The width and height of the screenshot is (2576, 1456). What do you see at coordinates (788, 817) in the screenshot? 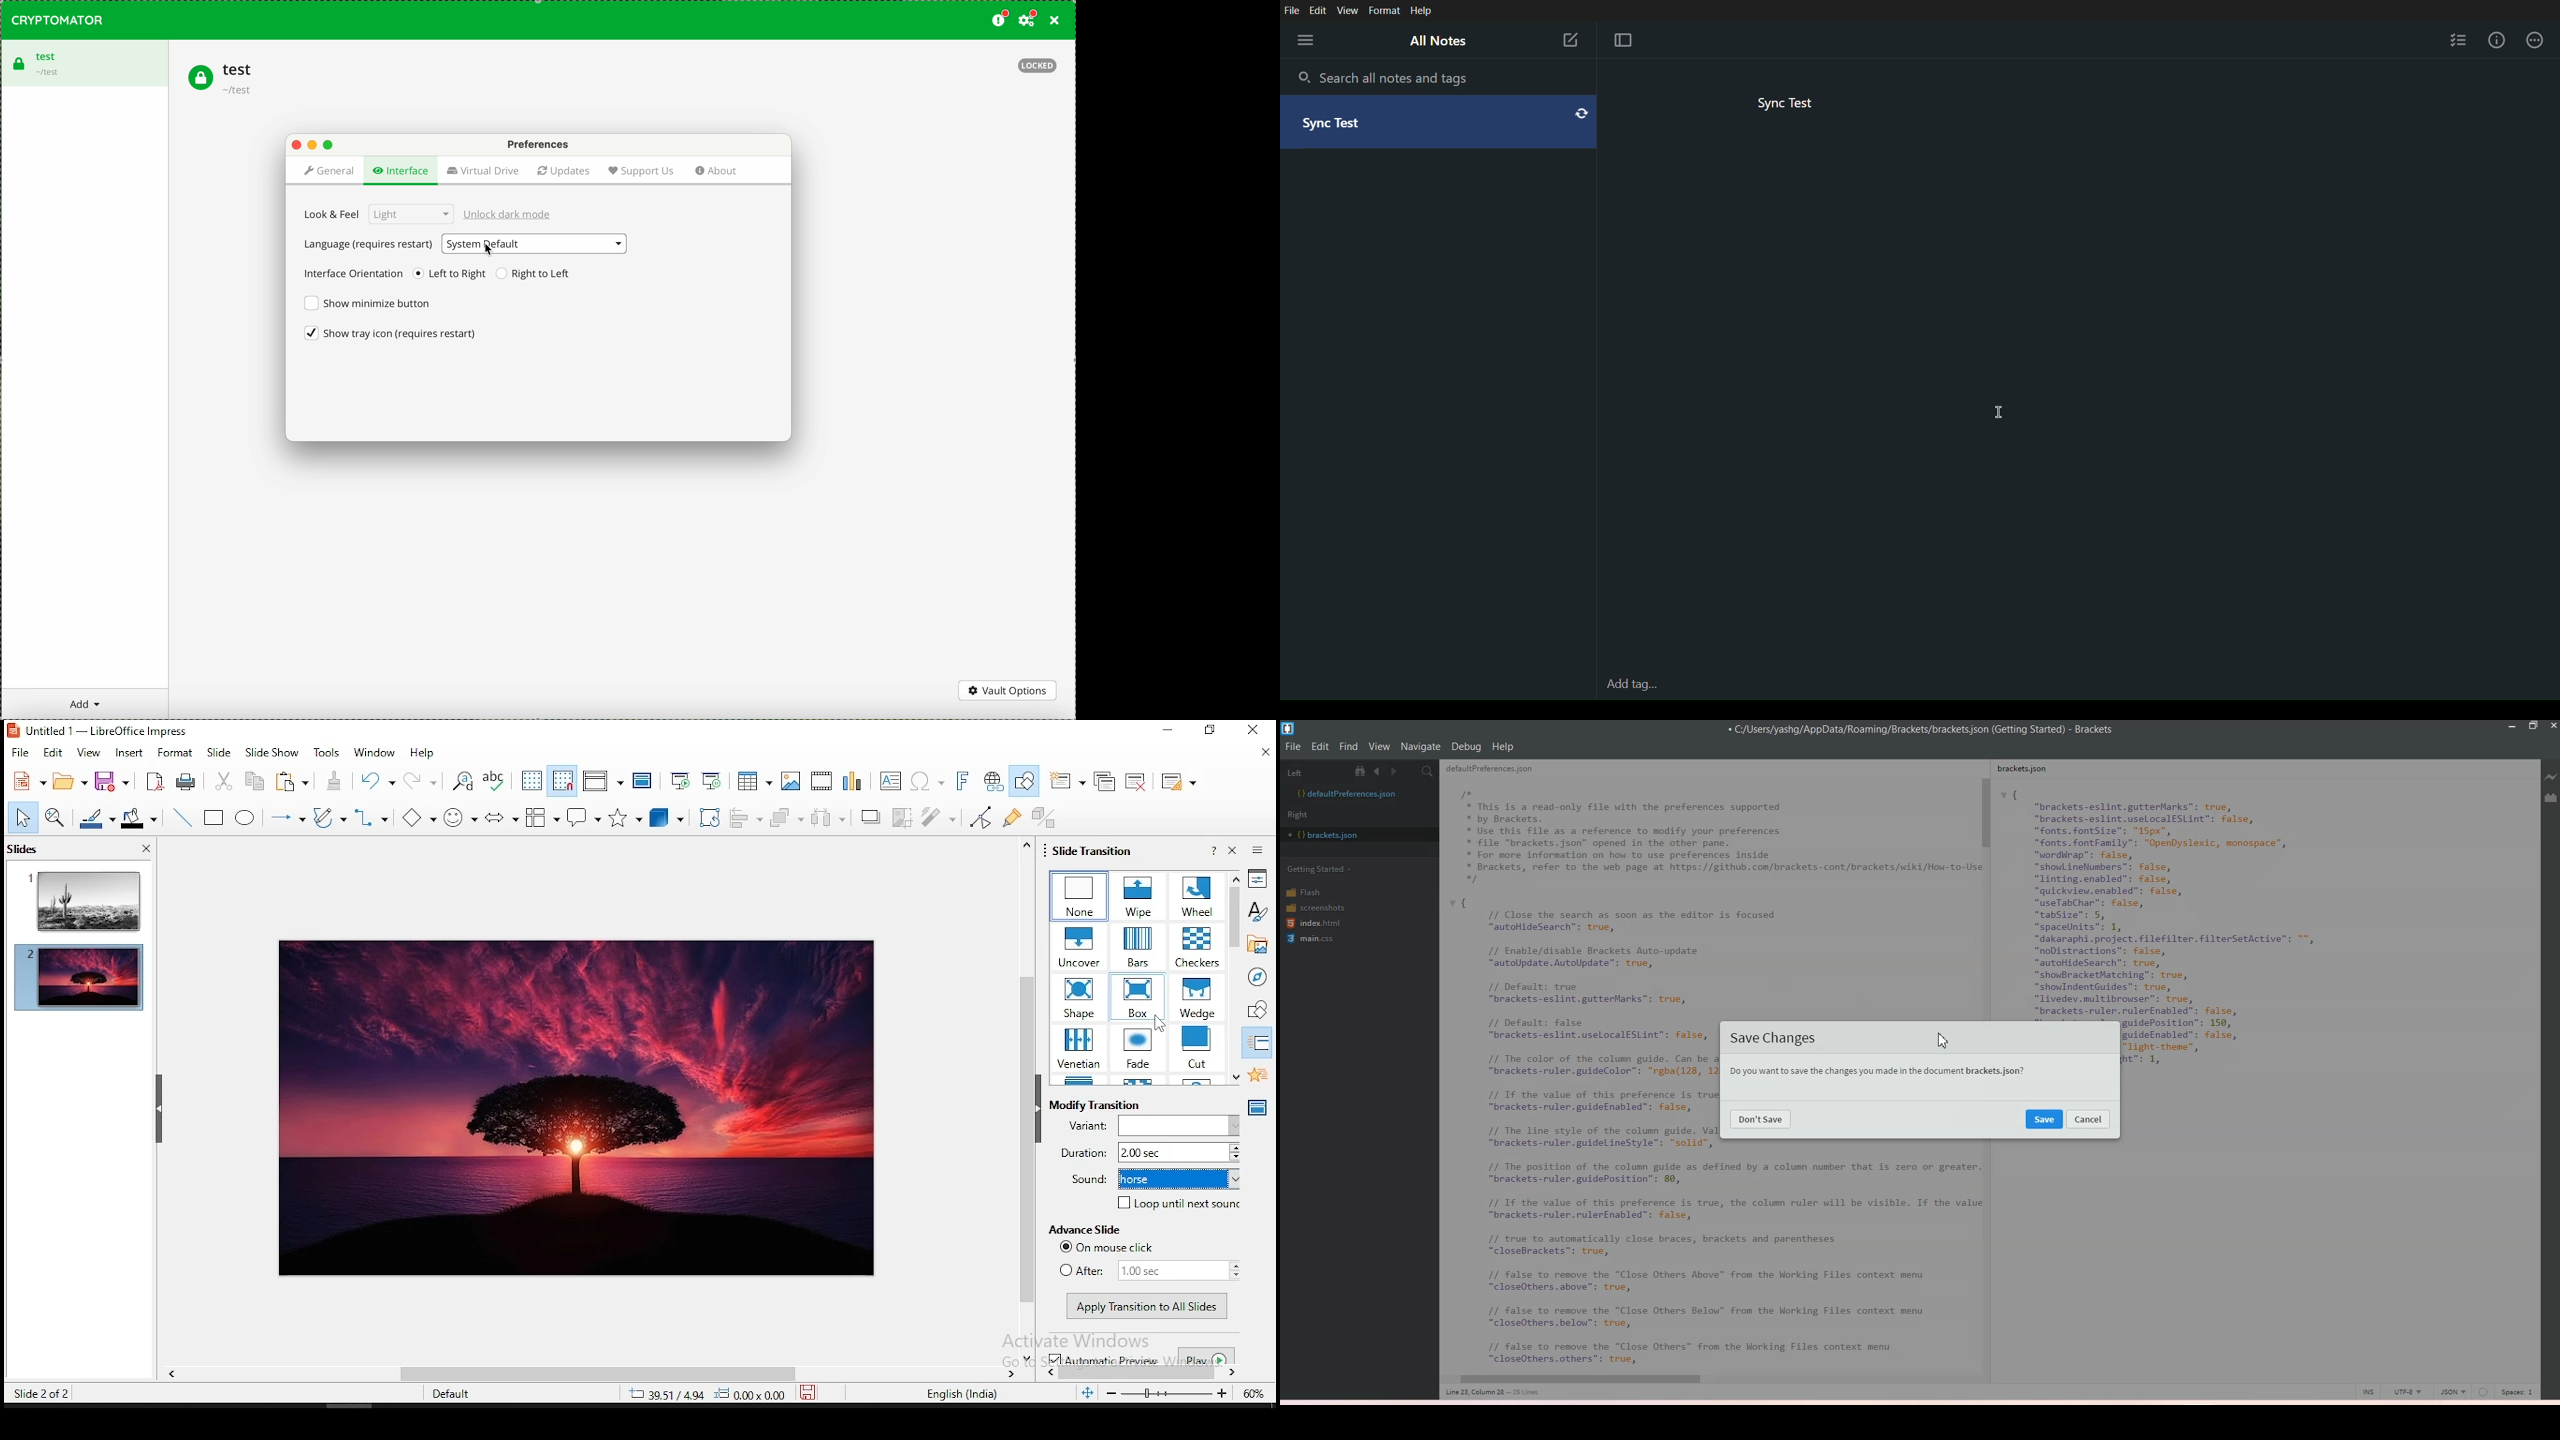
I see `arrange` at bounding box center [788, 817].